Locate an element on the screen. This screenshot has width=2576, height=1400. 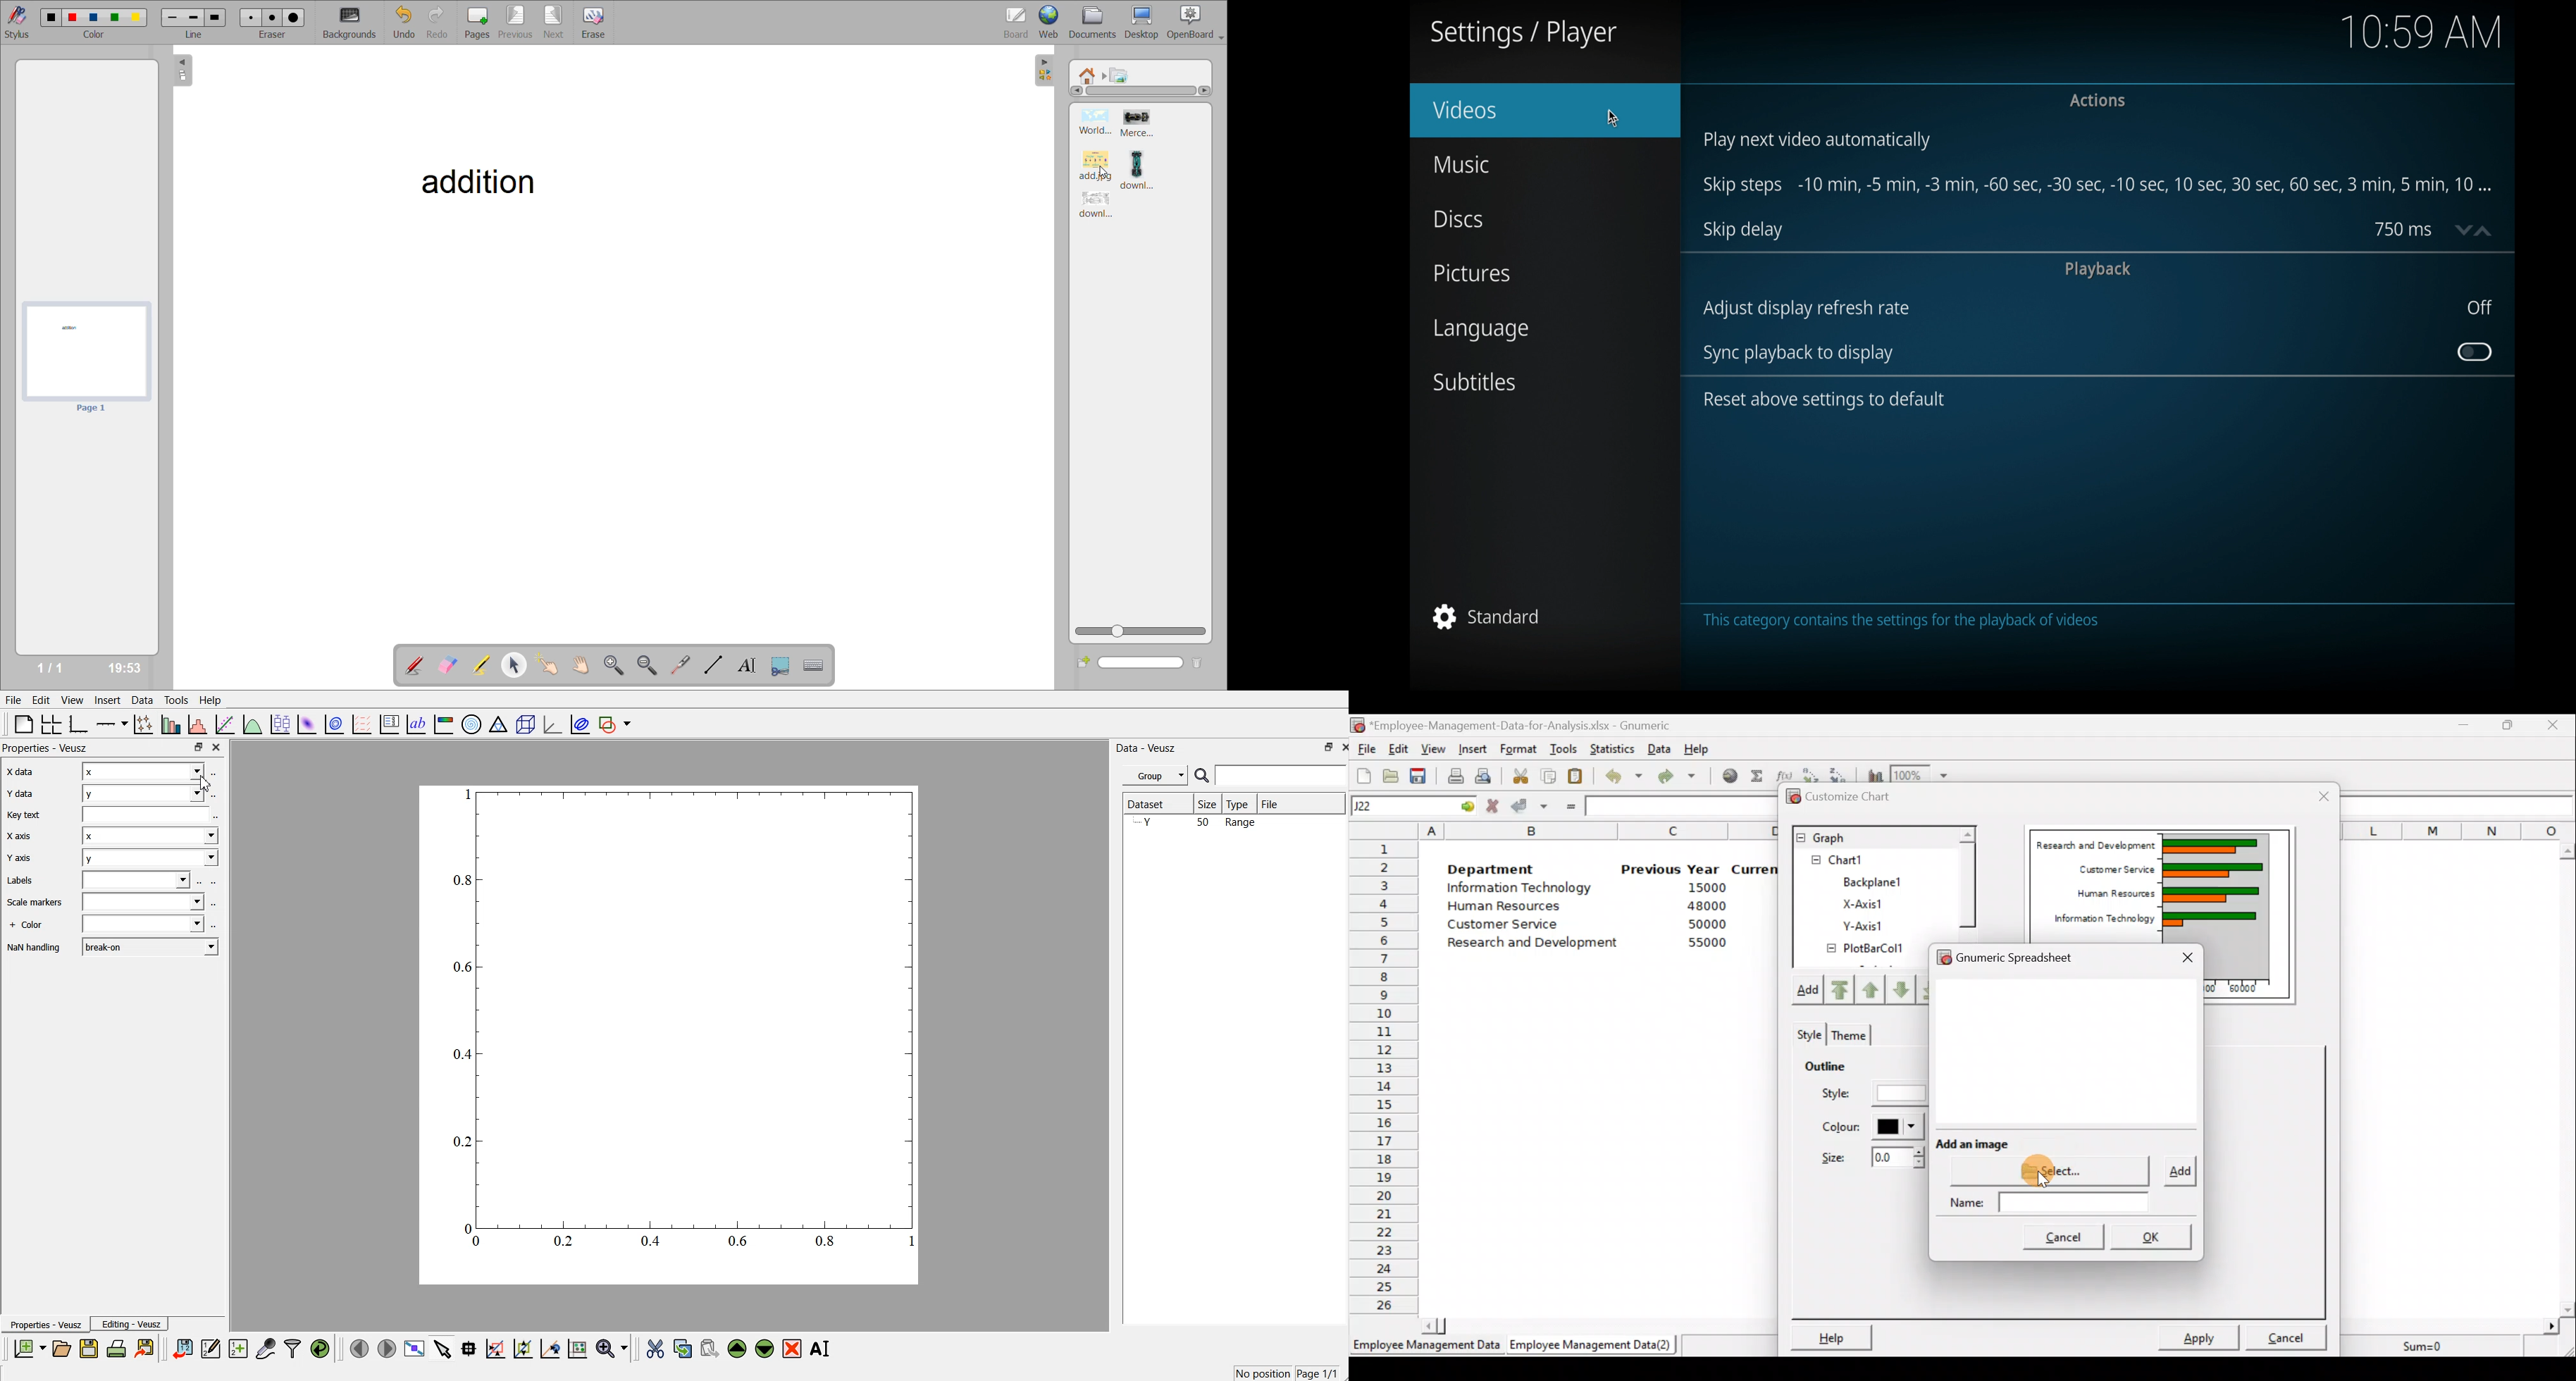
Page 1/1  is located at coordinates (1317, 1373).